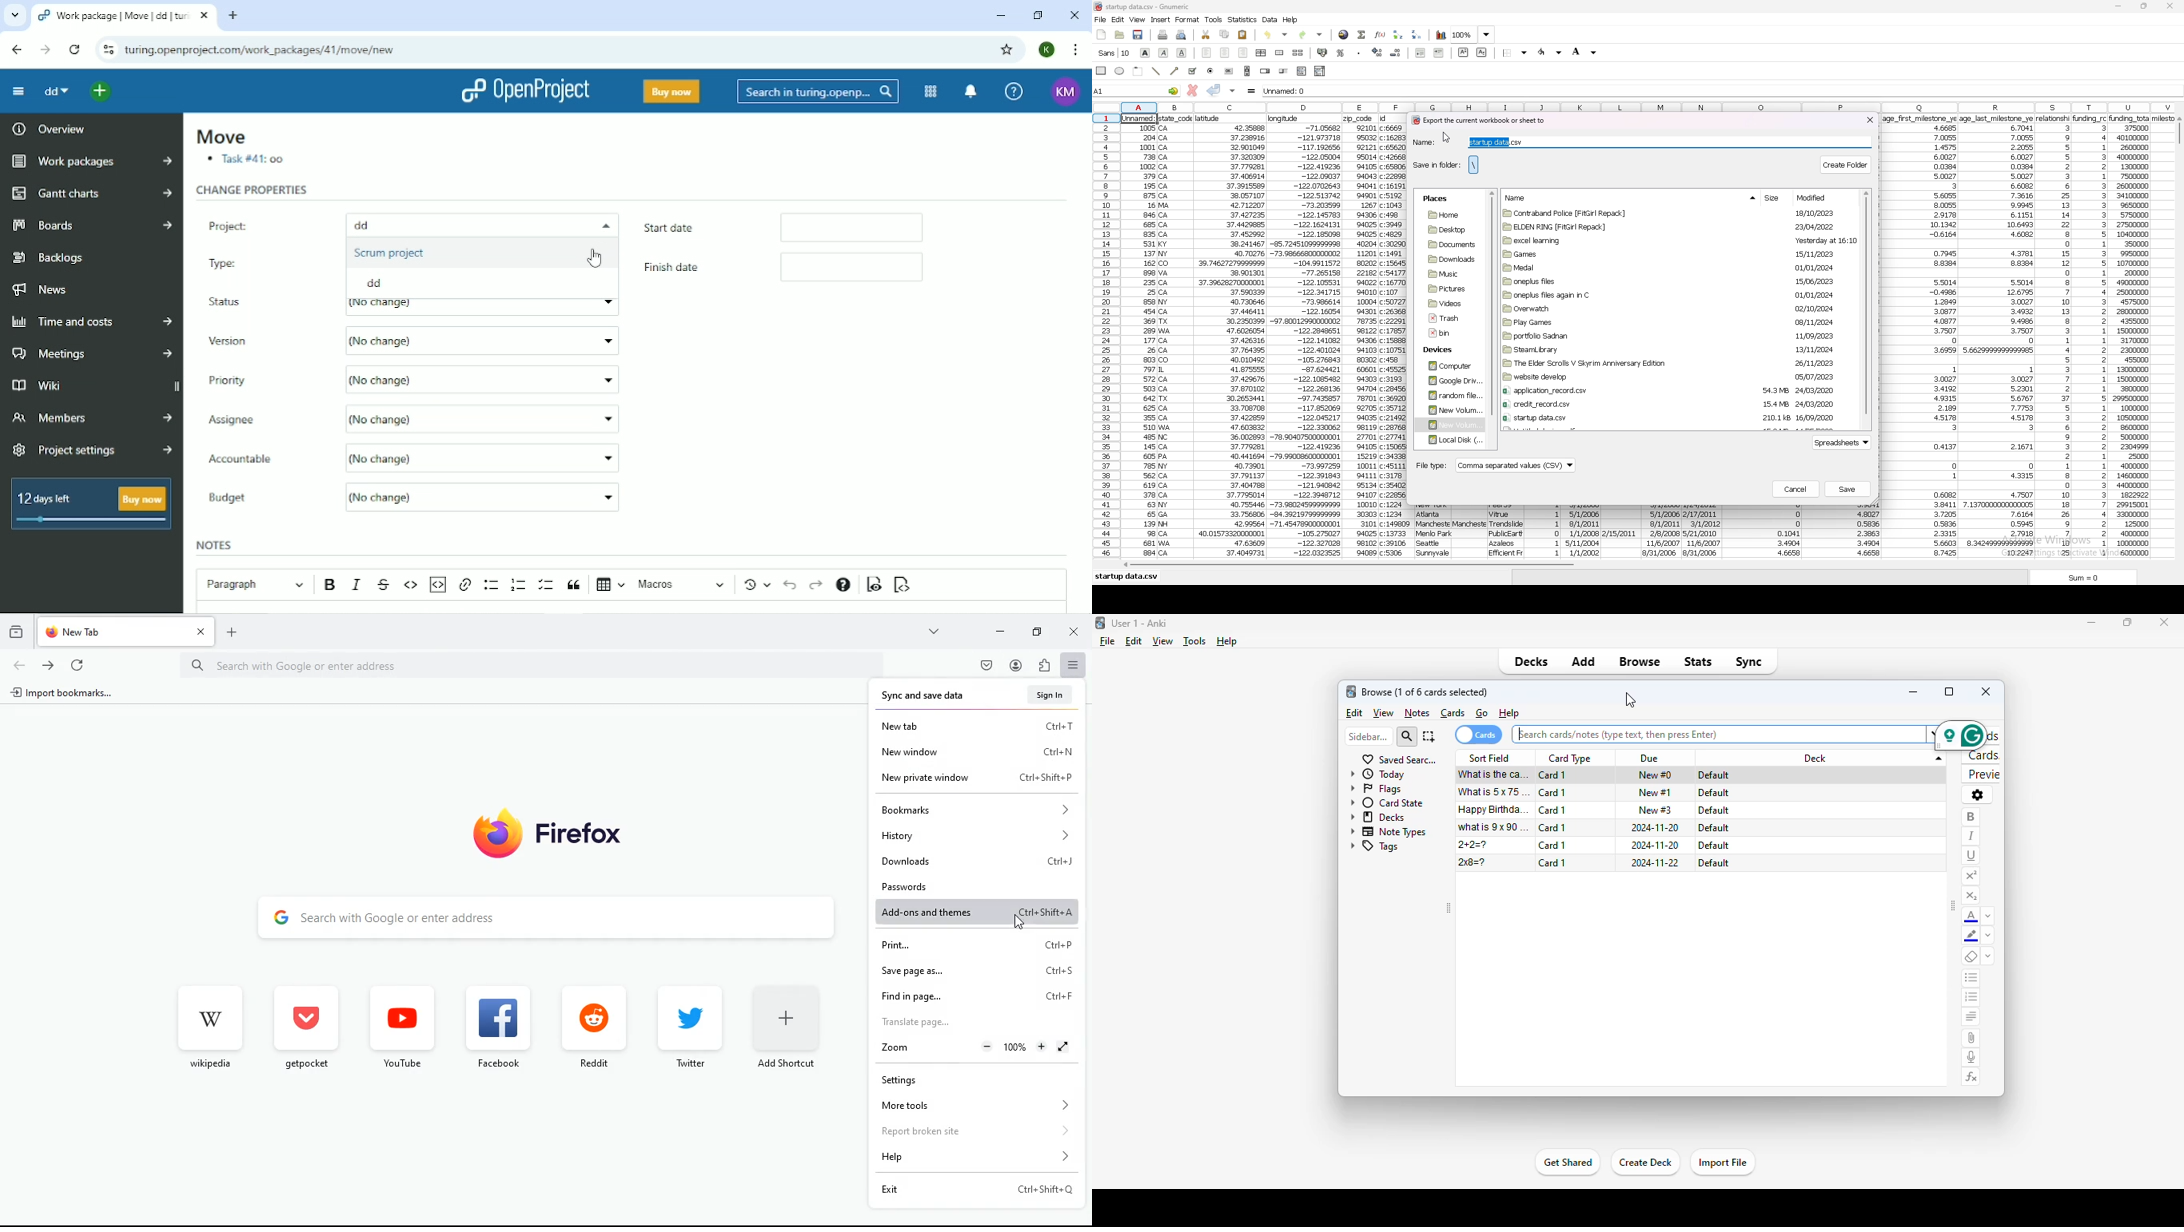  What do you see at coordinates (1422, 52) in the screenshot?
I see `decrease indent` at bounding box center [1422, 52].